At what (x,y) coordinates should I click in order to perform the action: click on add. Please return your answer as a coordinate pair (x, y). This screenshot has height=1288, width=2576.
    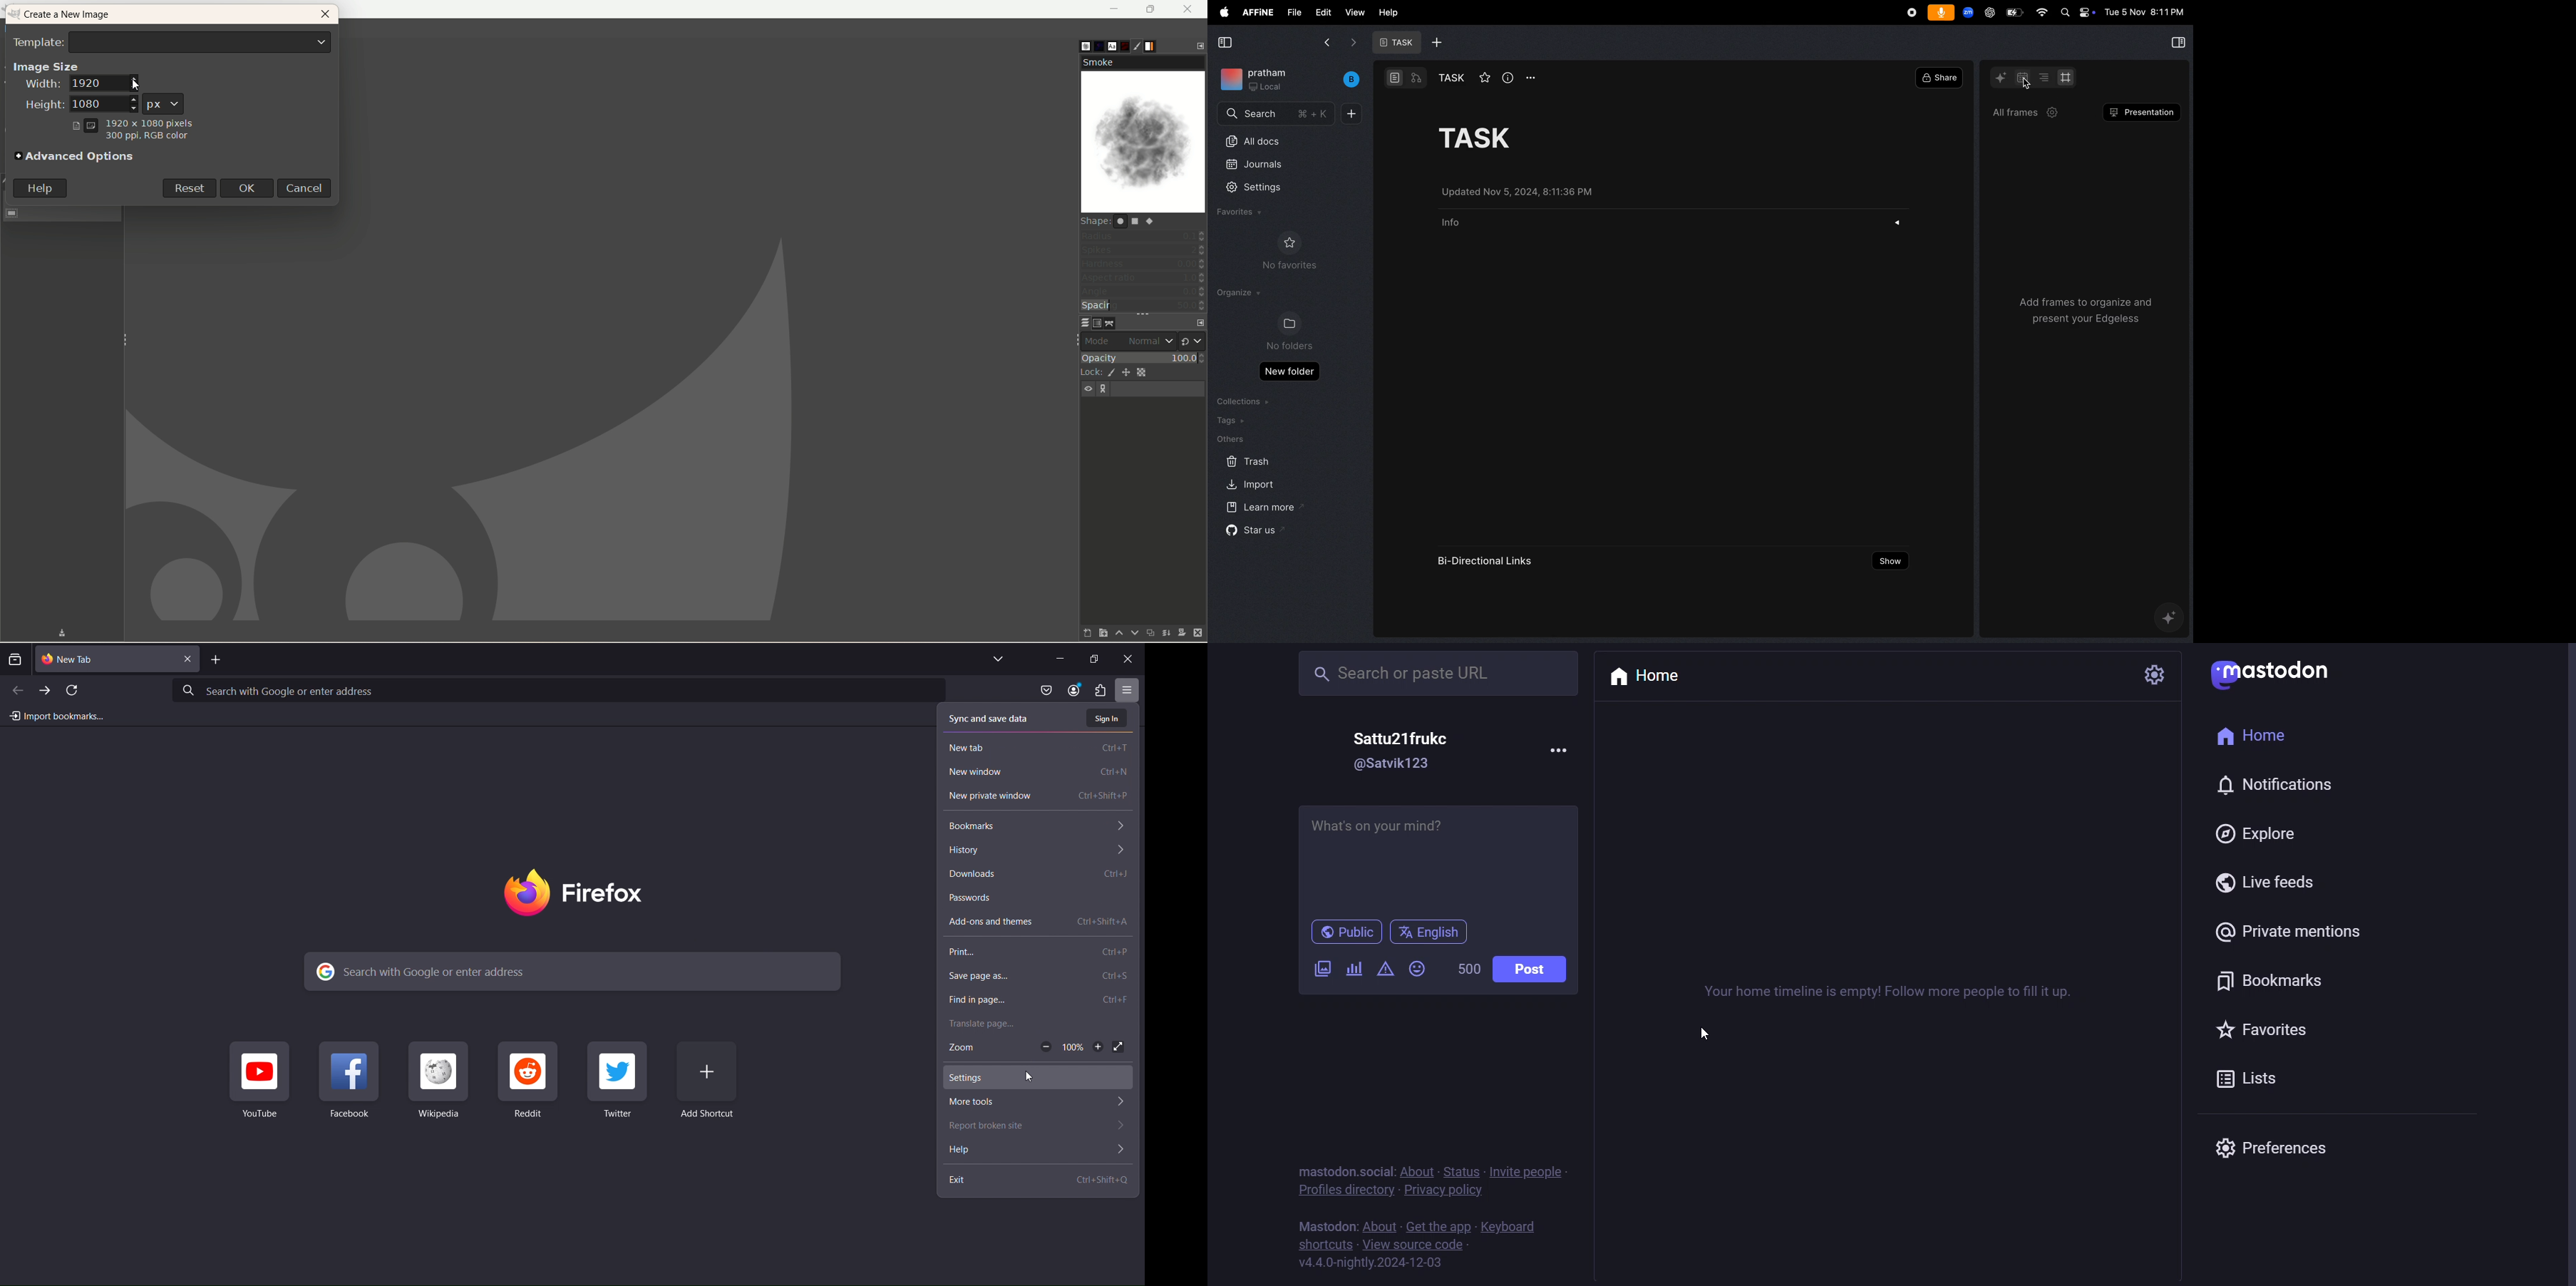
    Looking at the image, I should click on (1437, 42).